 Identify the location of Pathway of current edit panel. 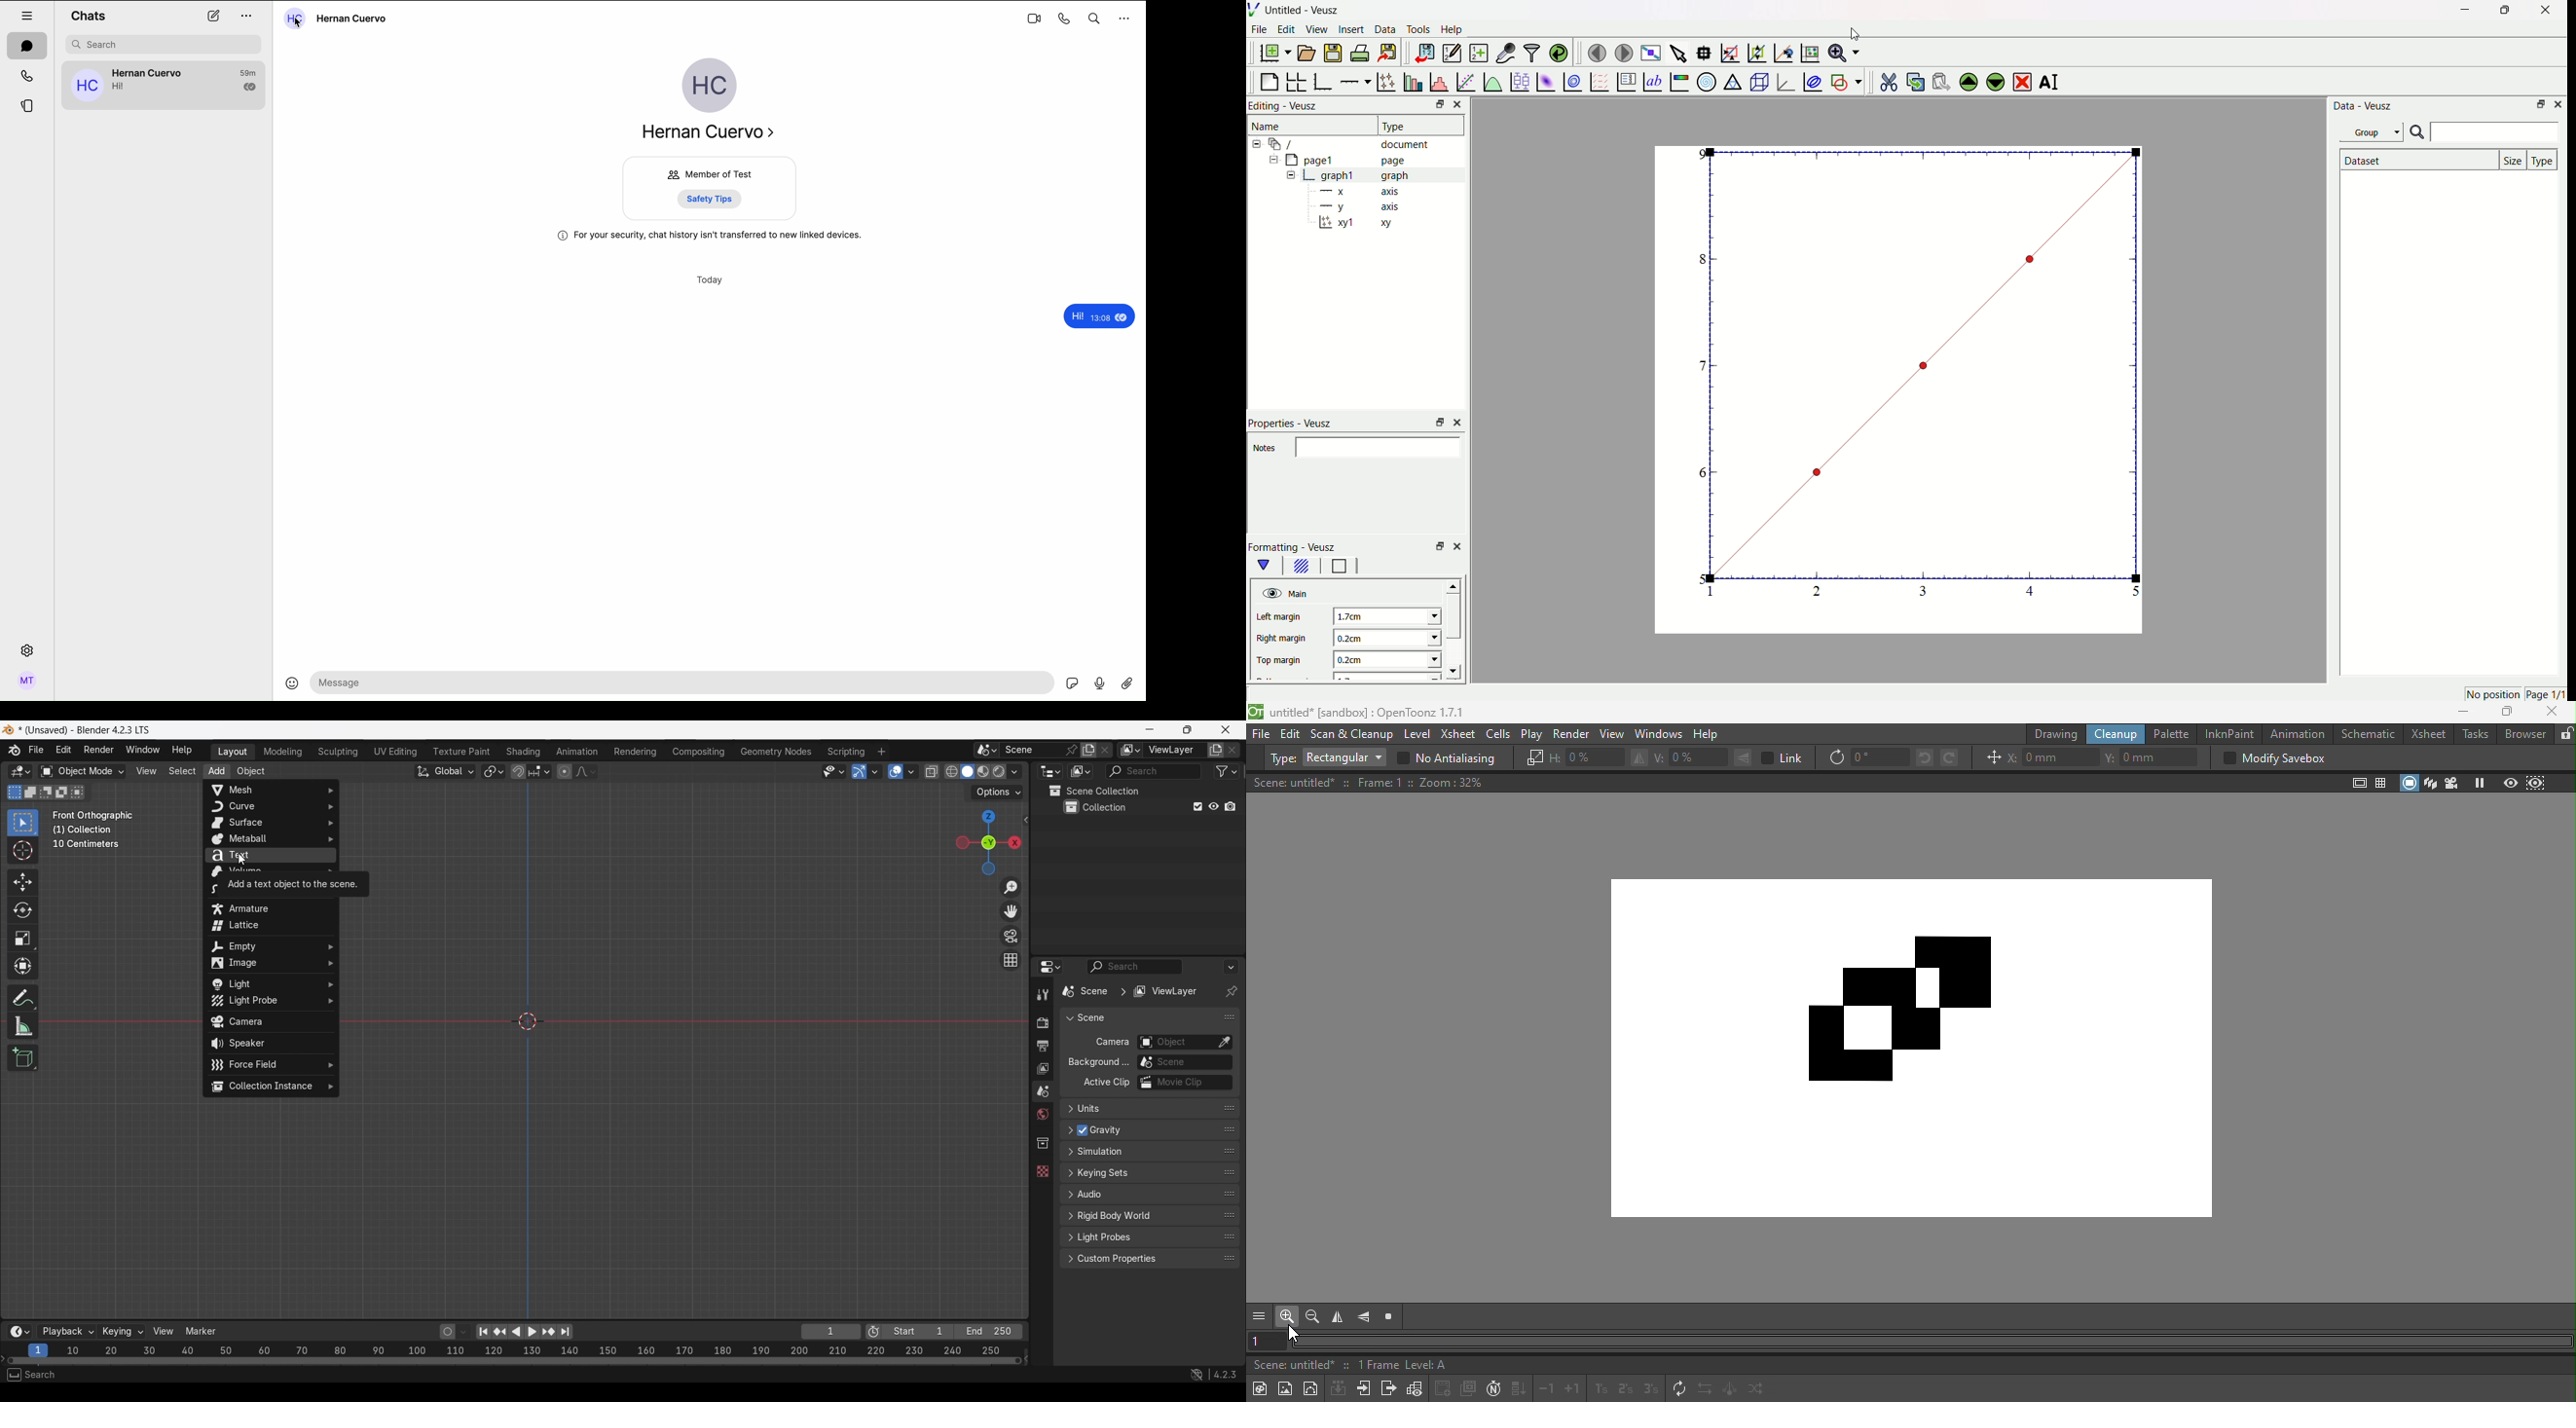
(1129, 991).